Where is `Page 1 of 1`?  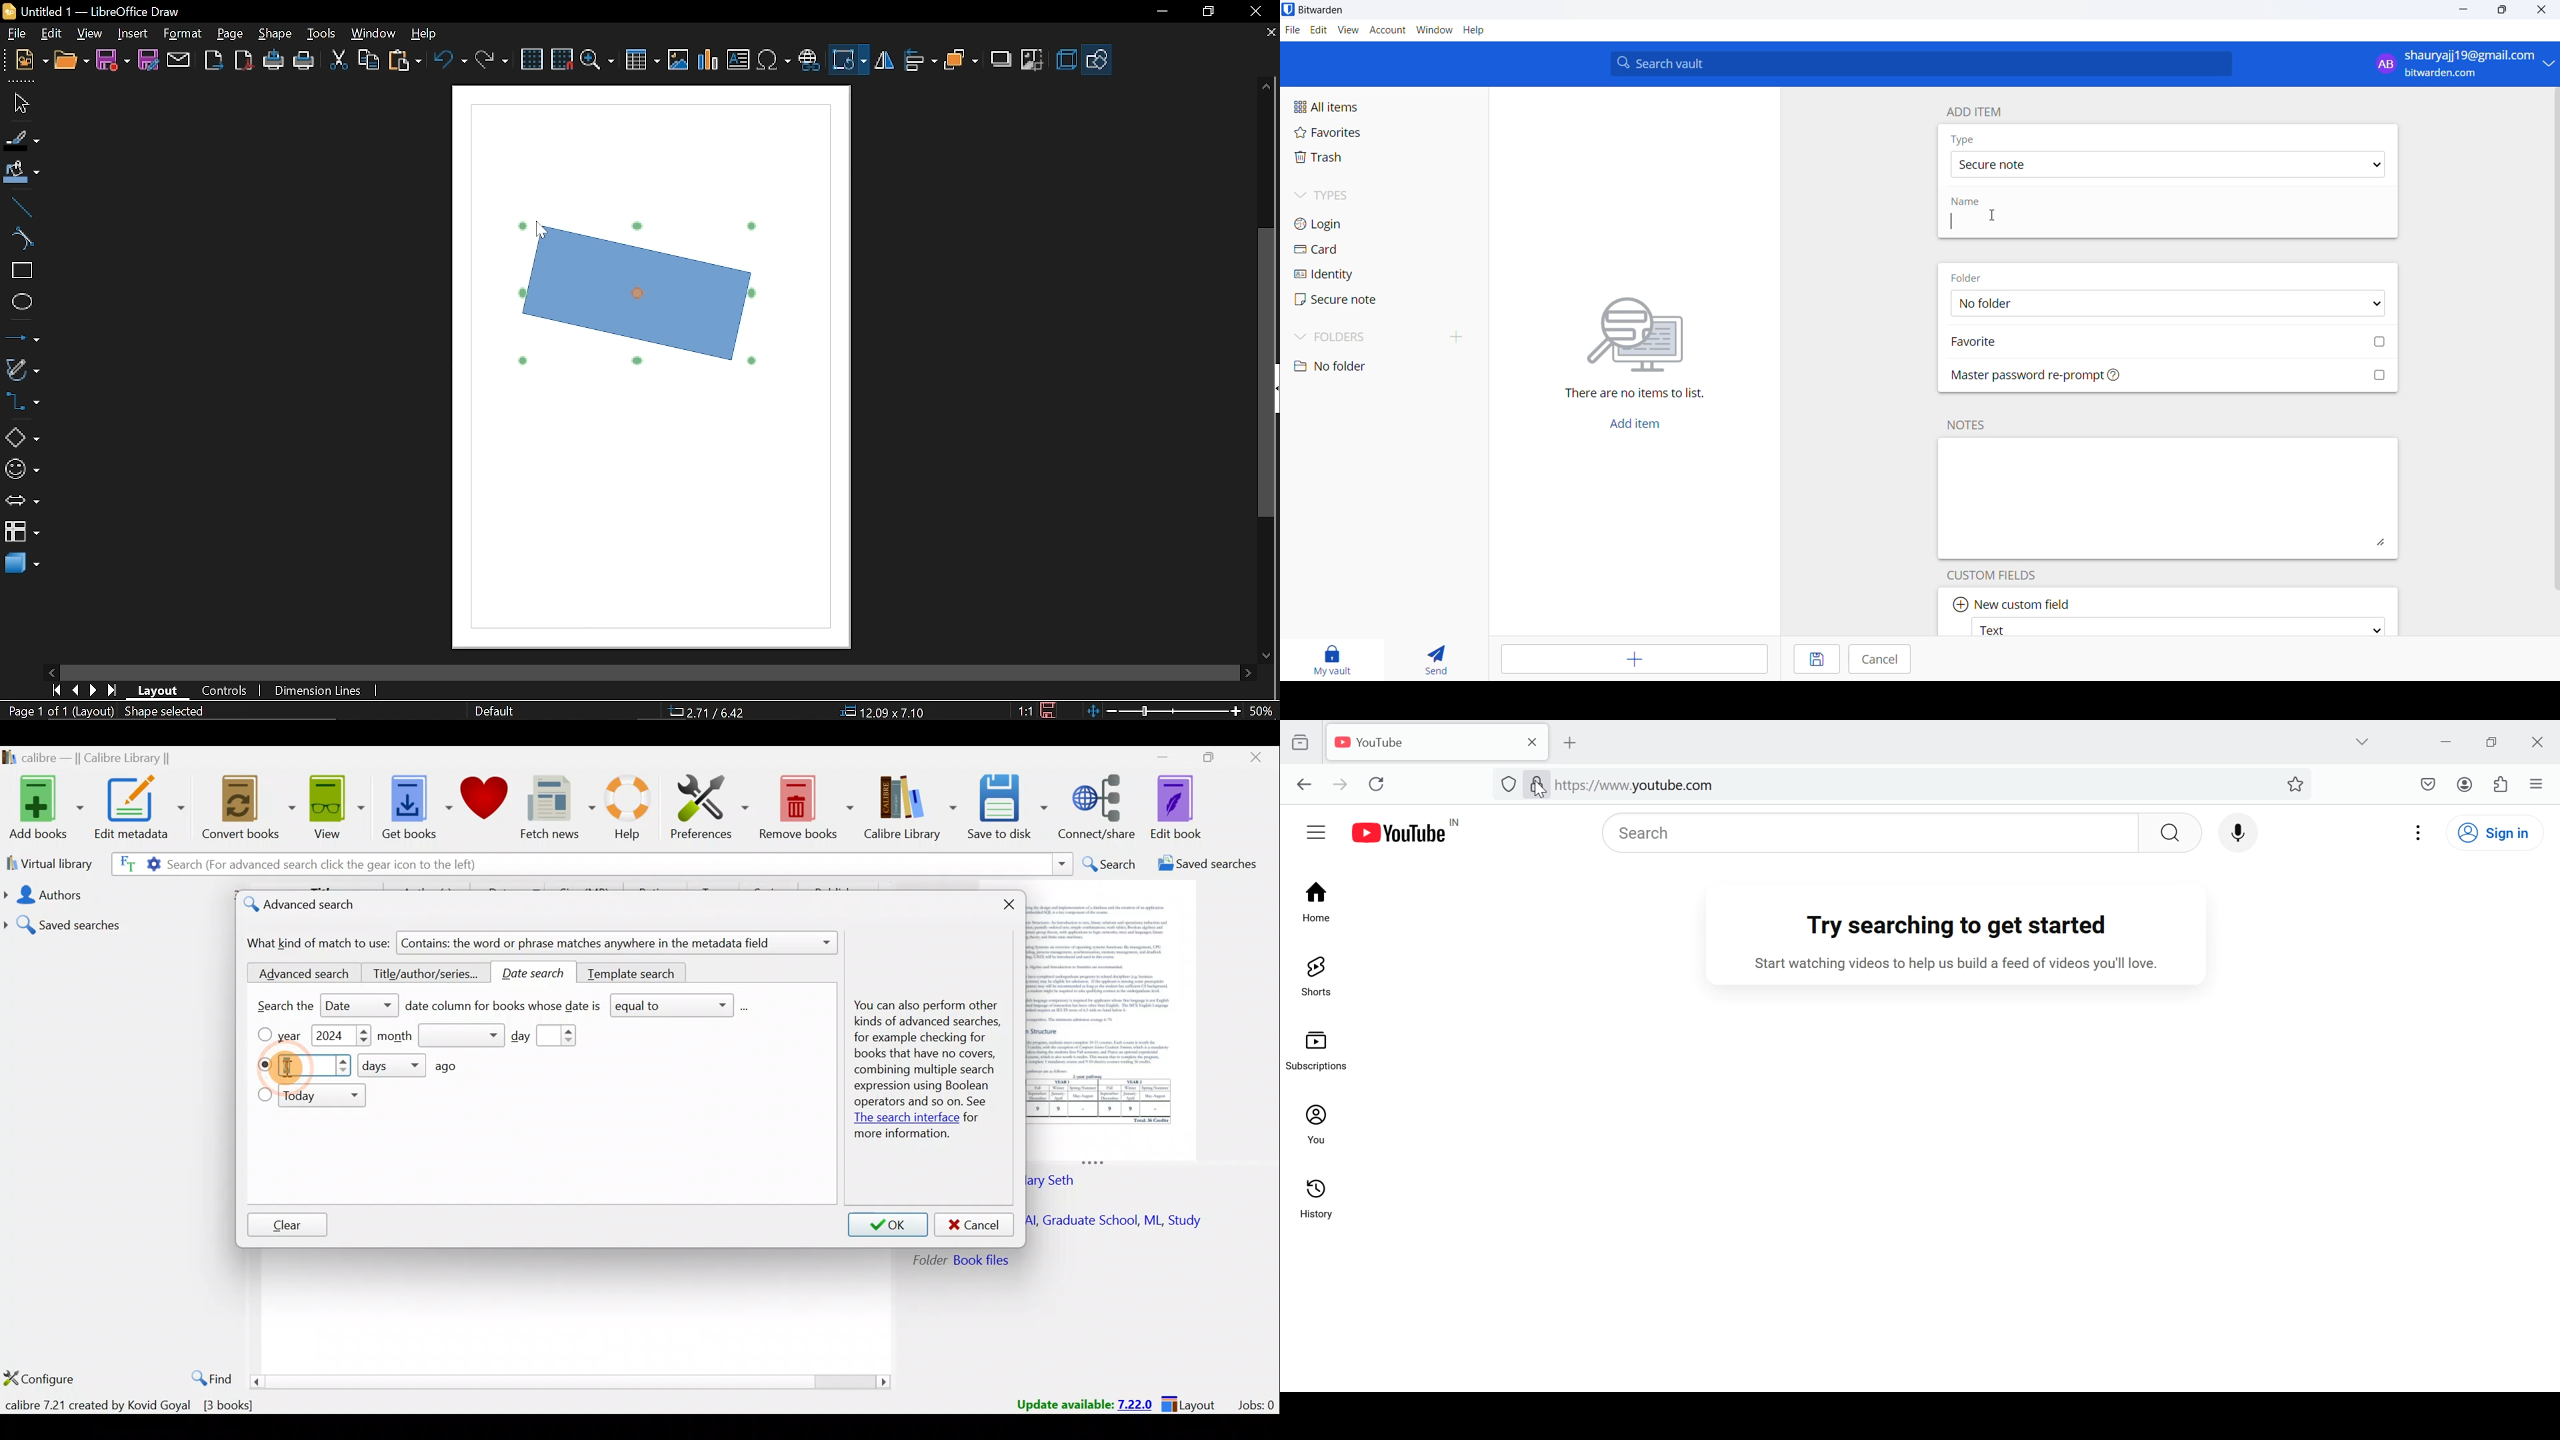 Page 1 of 1 is located at coordinates (33, 711).